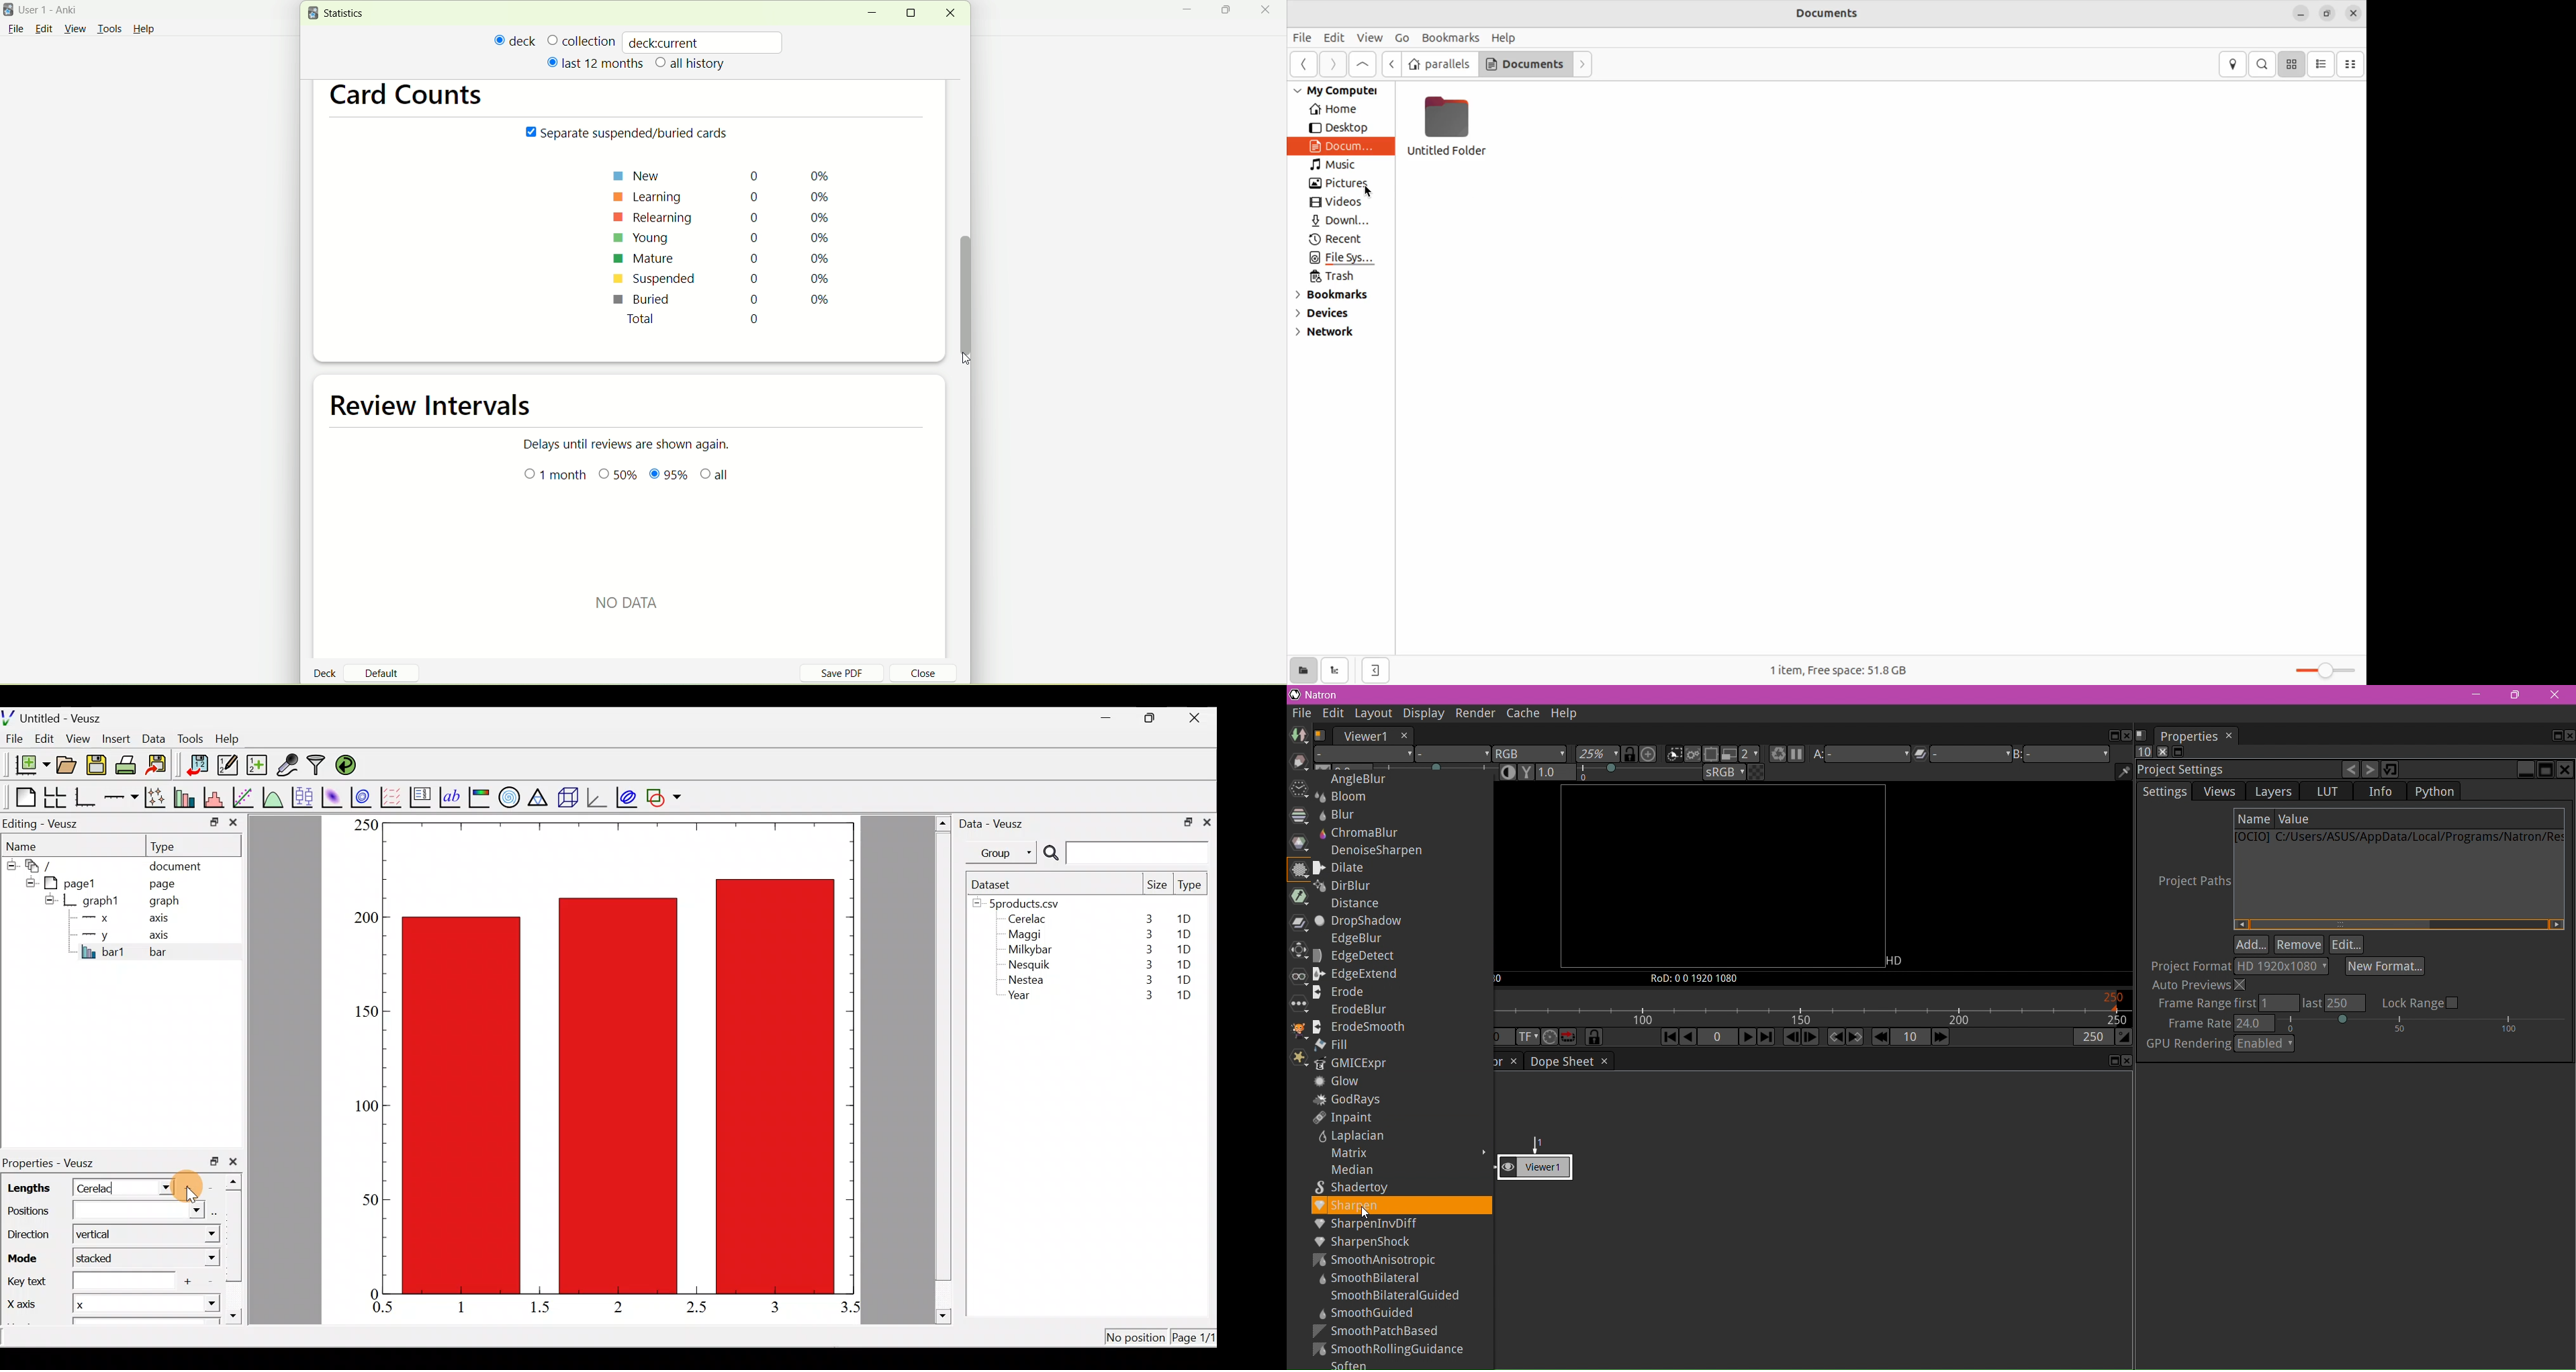 This screenshot has height=1372, width=2576. Describe the element at coordinates (339, 13) in the screenshot. I see `statistics` at that location.